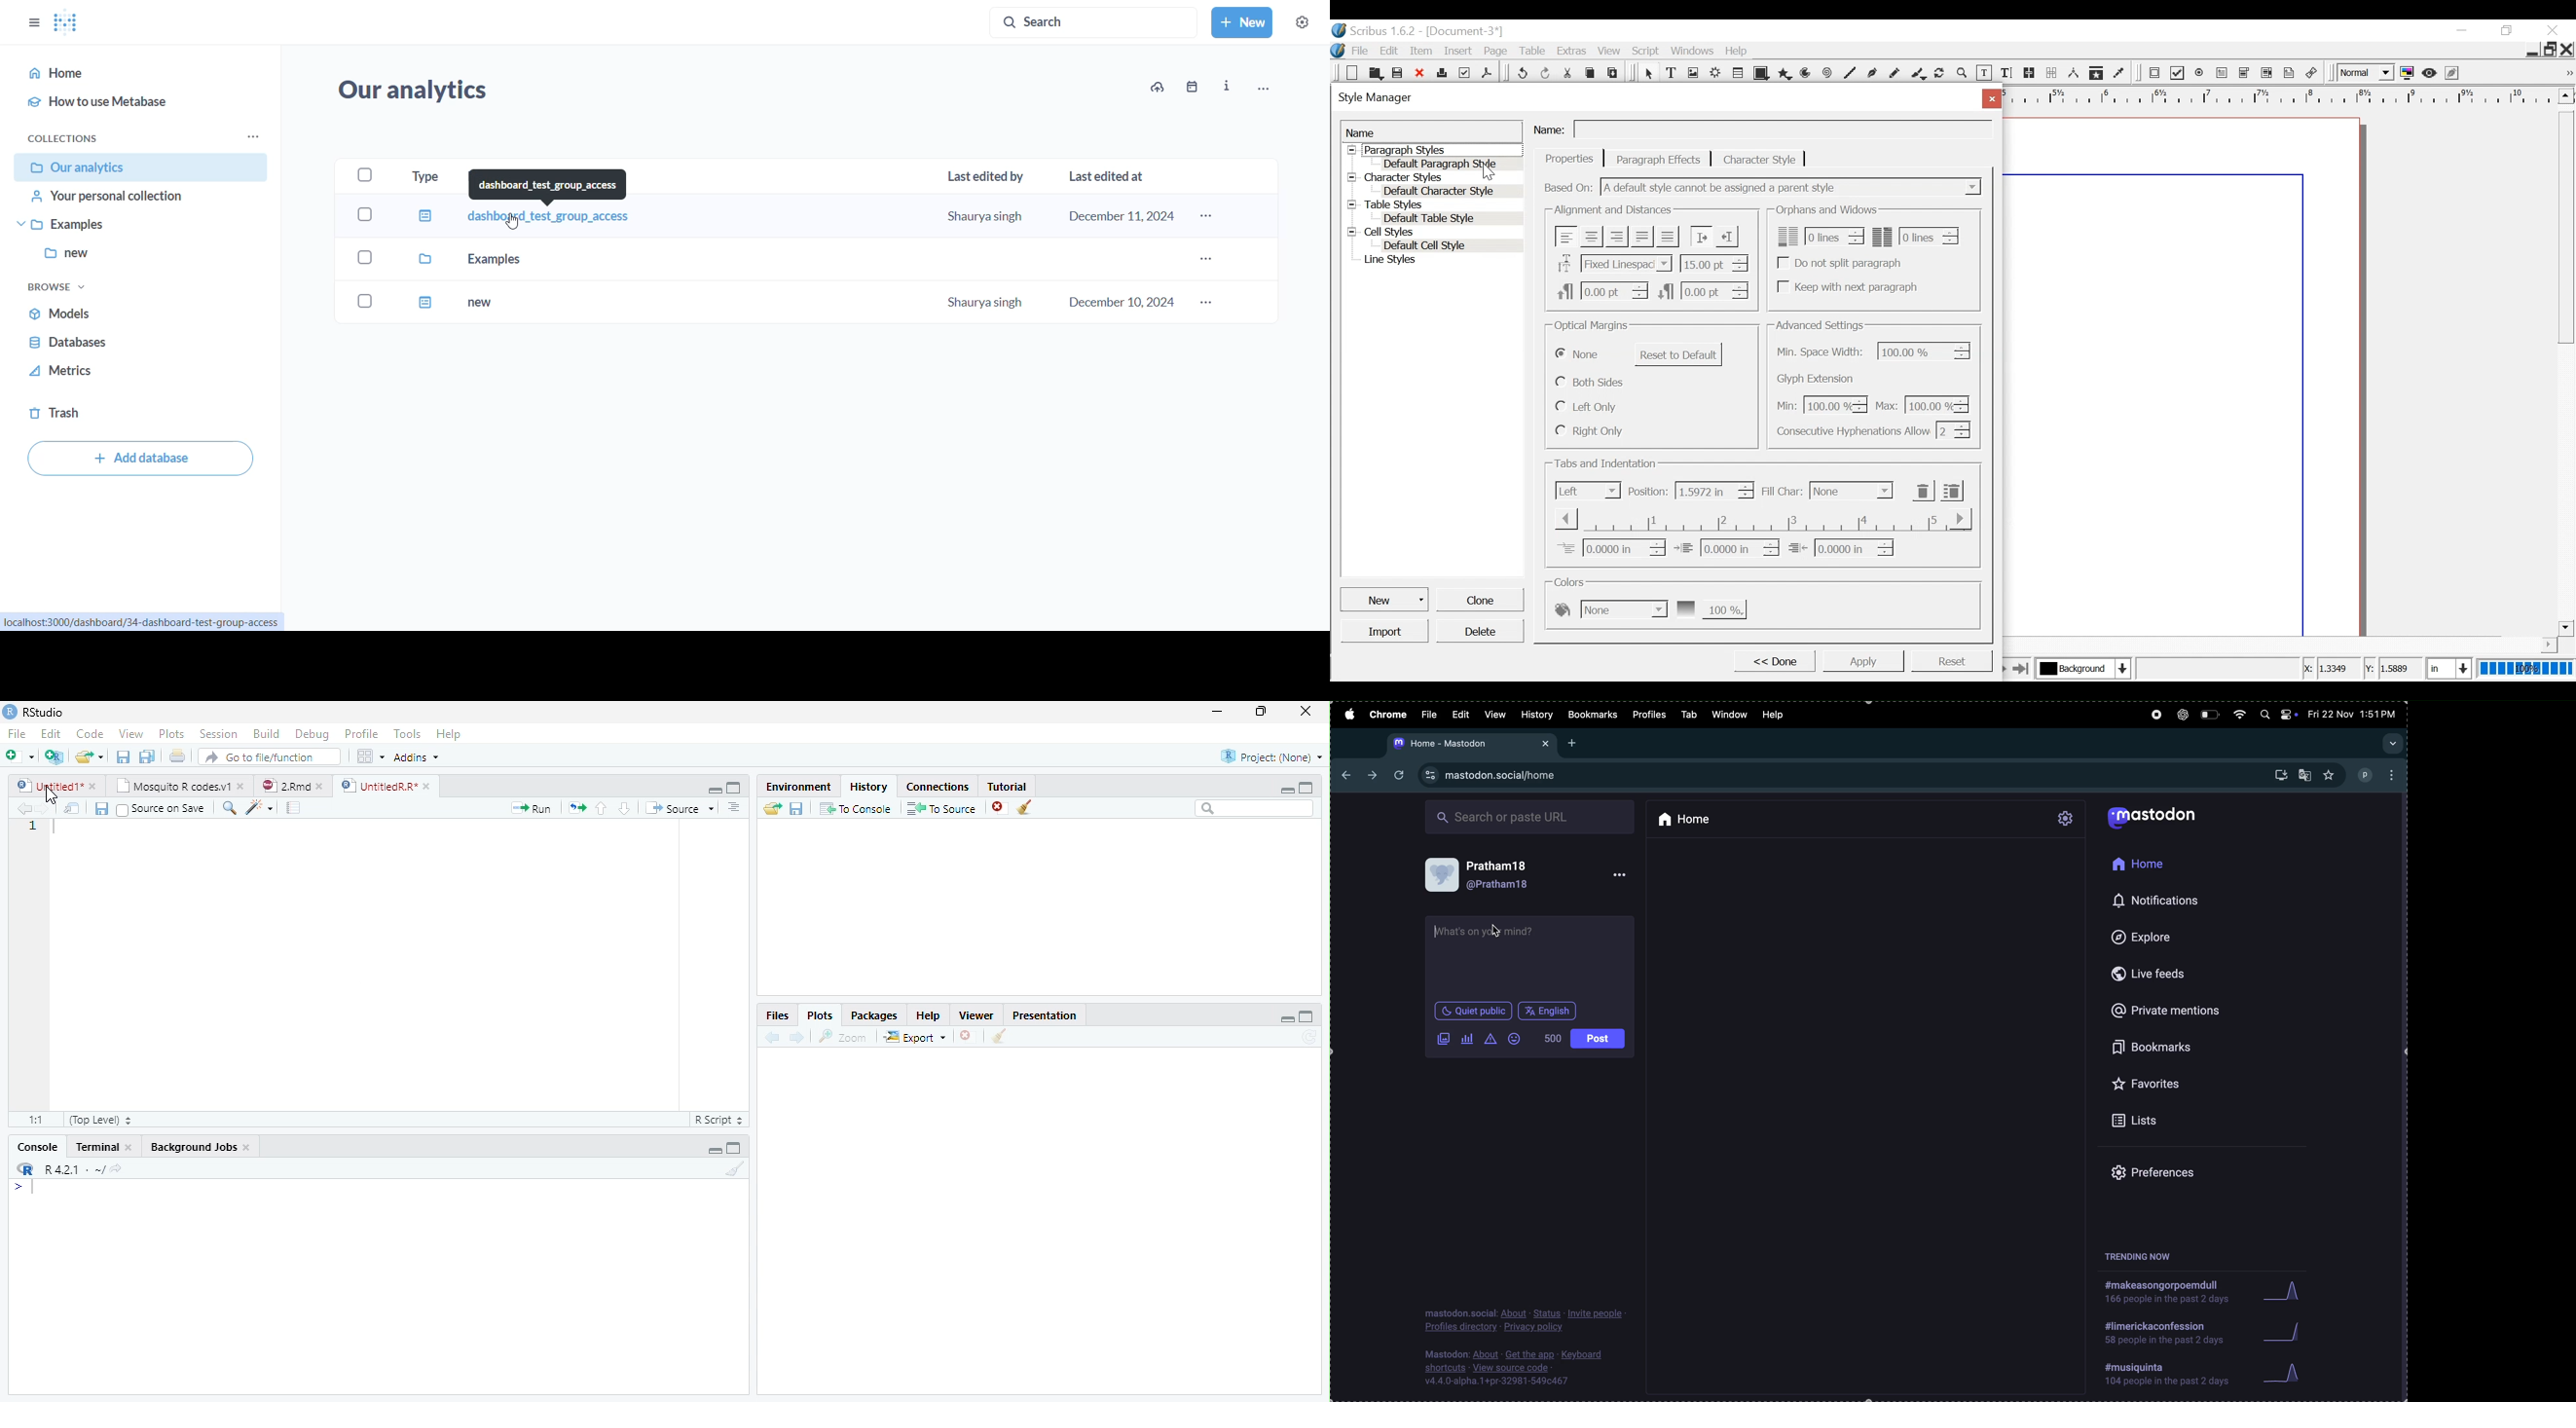 The height and width of the screenshot is (1428, 2576). Describe the element at coordinates (715, 1151) in the screenshot. I see `minimize` at that location.